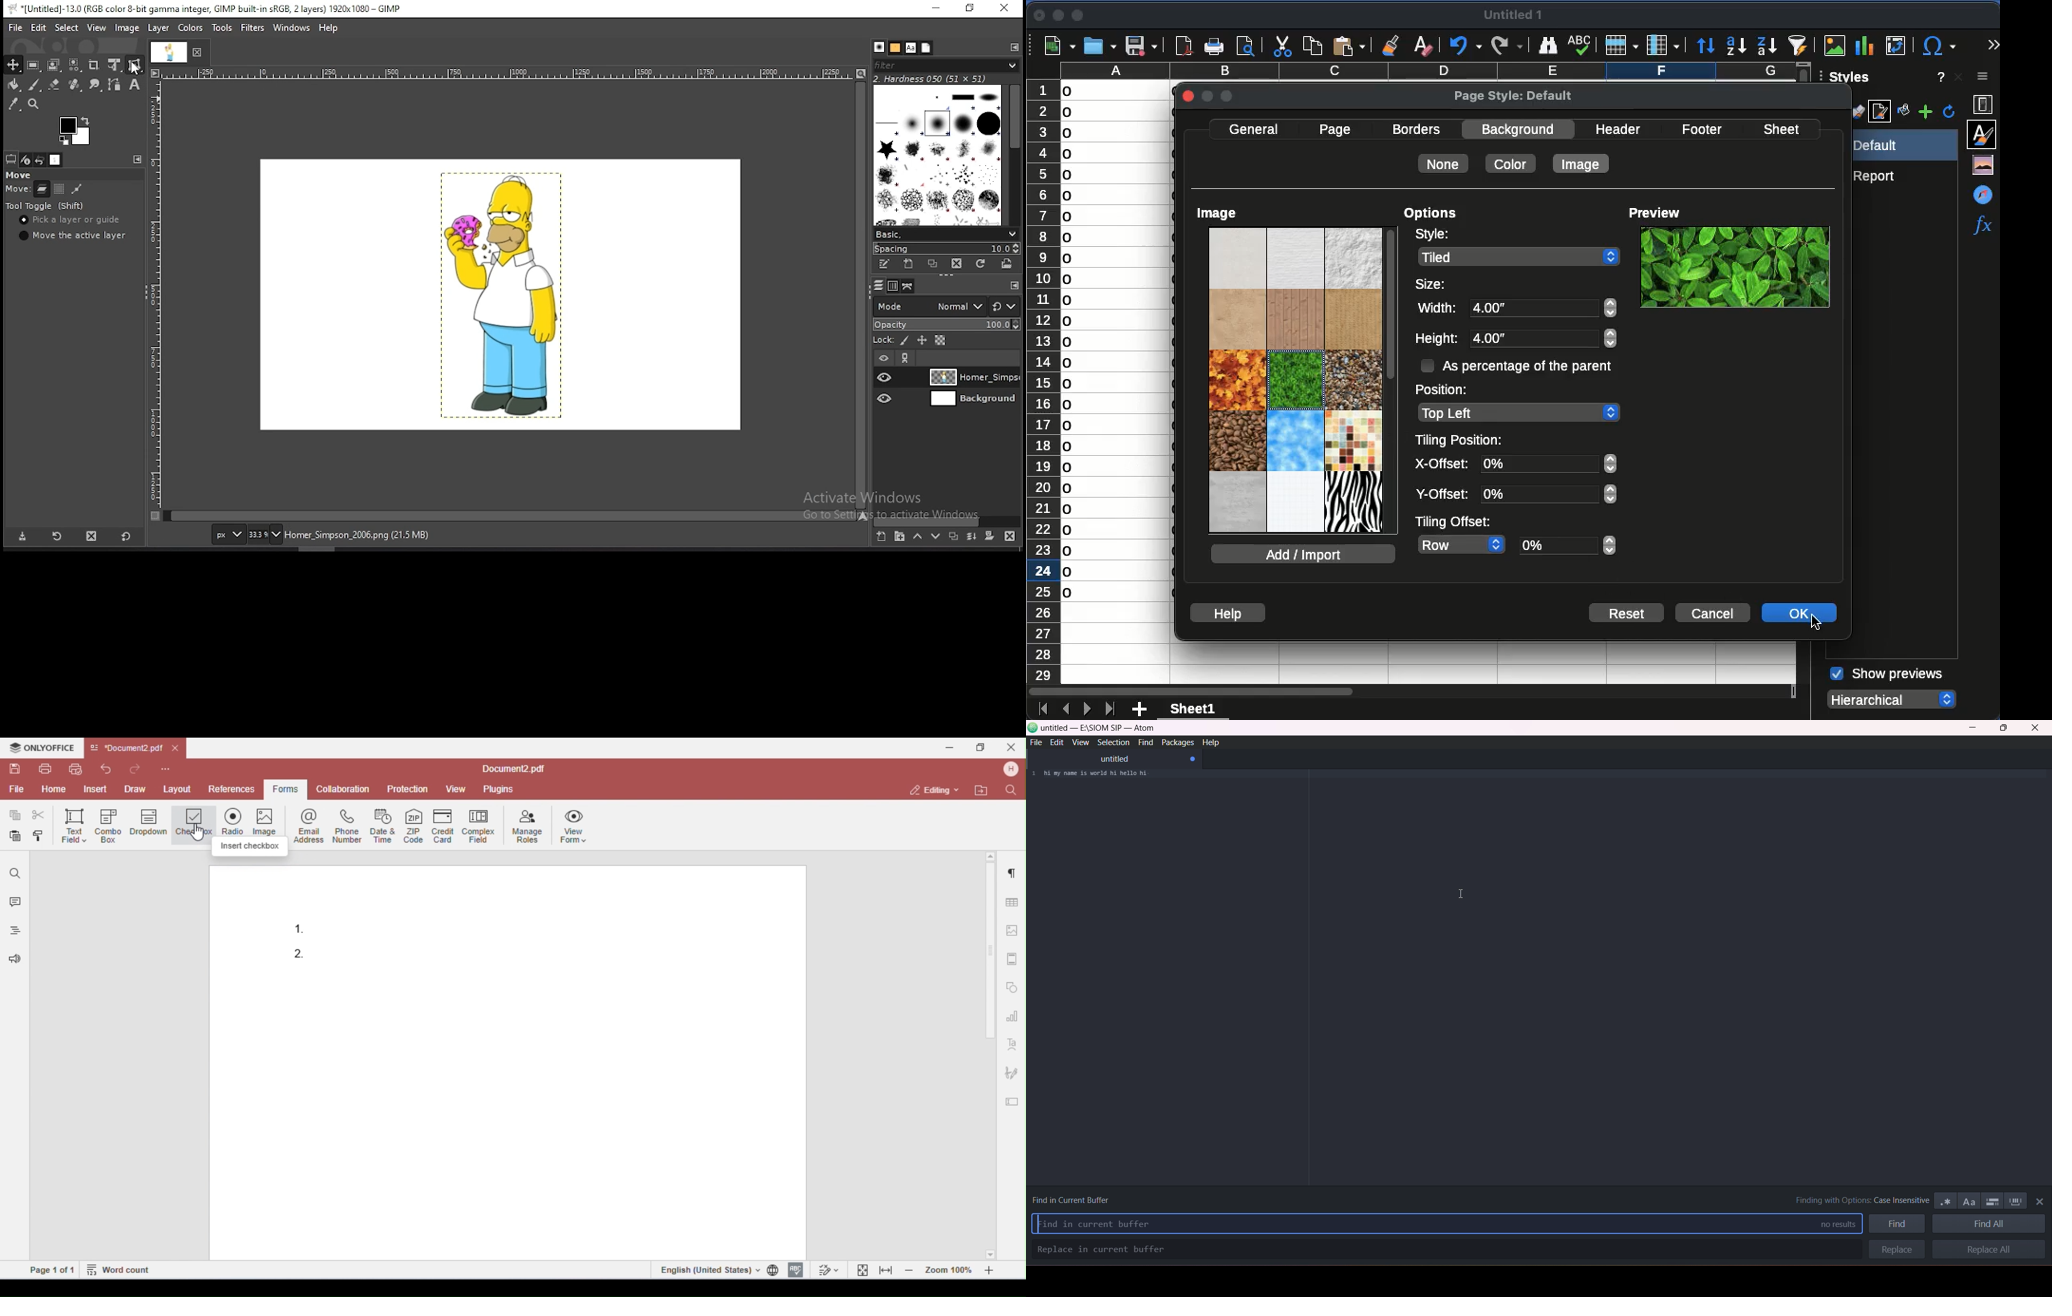  Describe the element at coordinates (1112, 742) in the screenshot. I see `selection` at that location.